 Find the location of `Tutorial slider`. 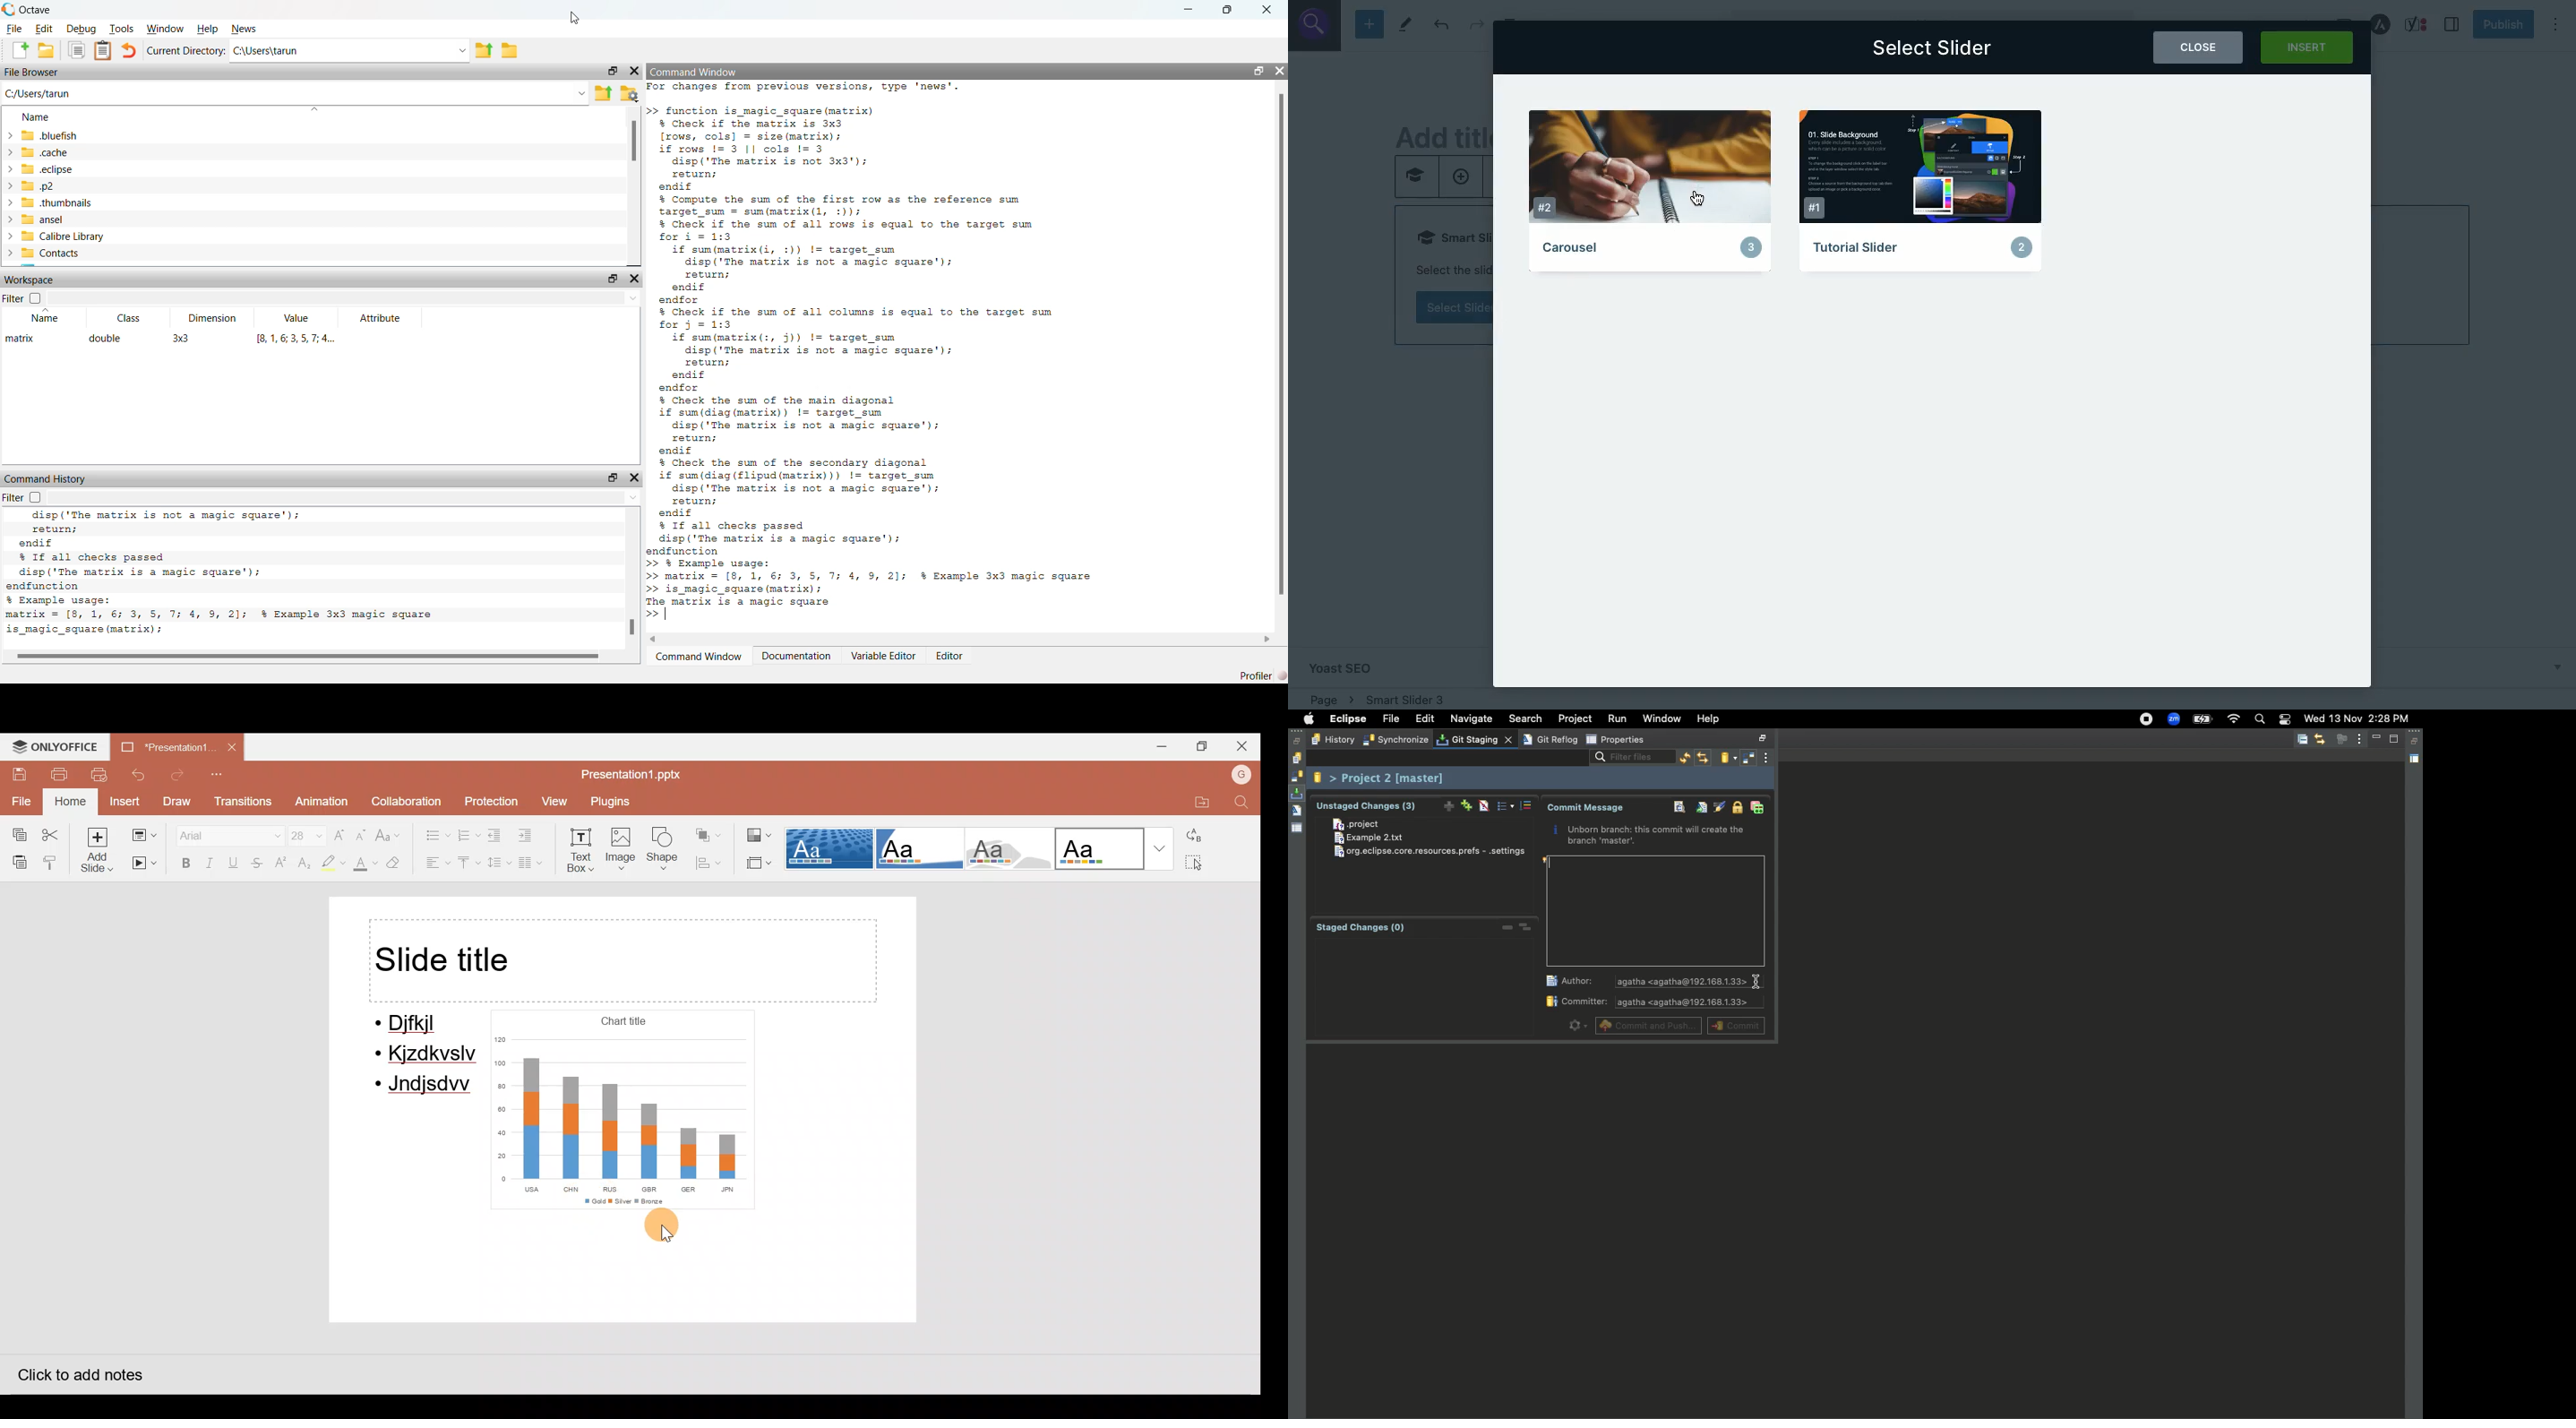

Tutorial slider is located at coordinates (1923, 190).